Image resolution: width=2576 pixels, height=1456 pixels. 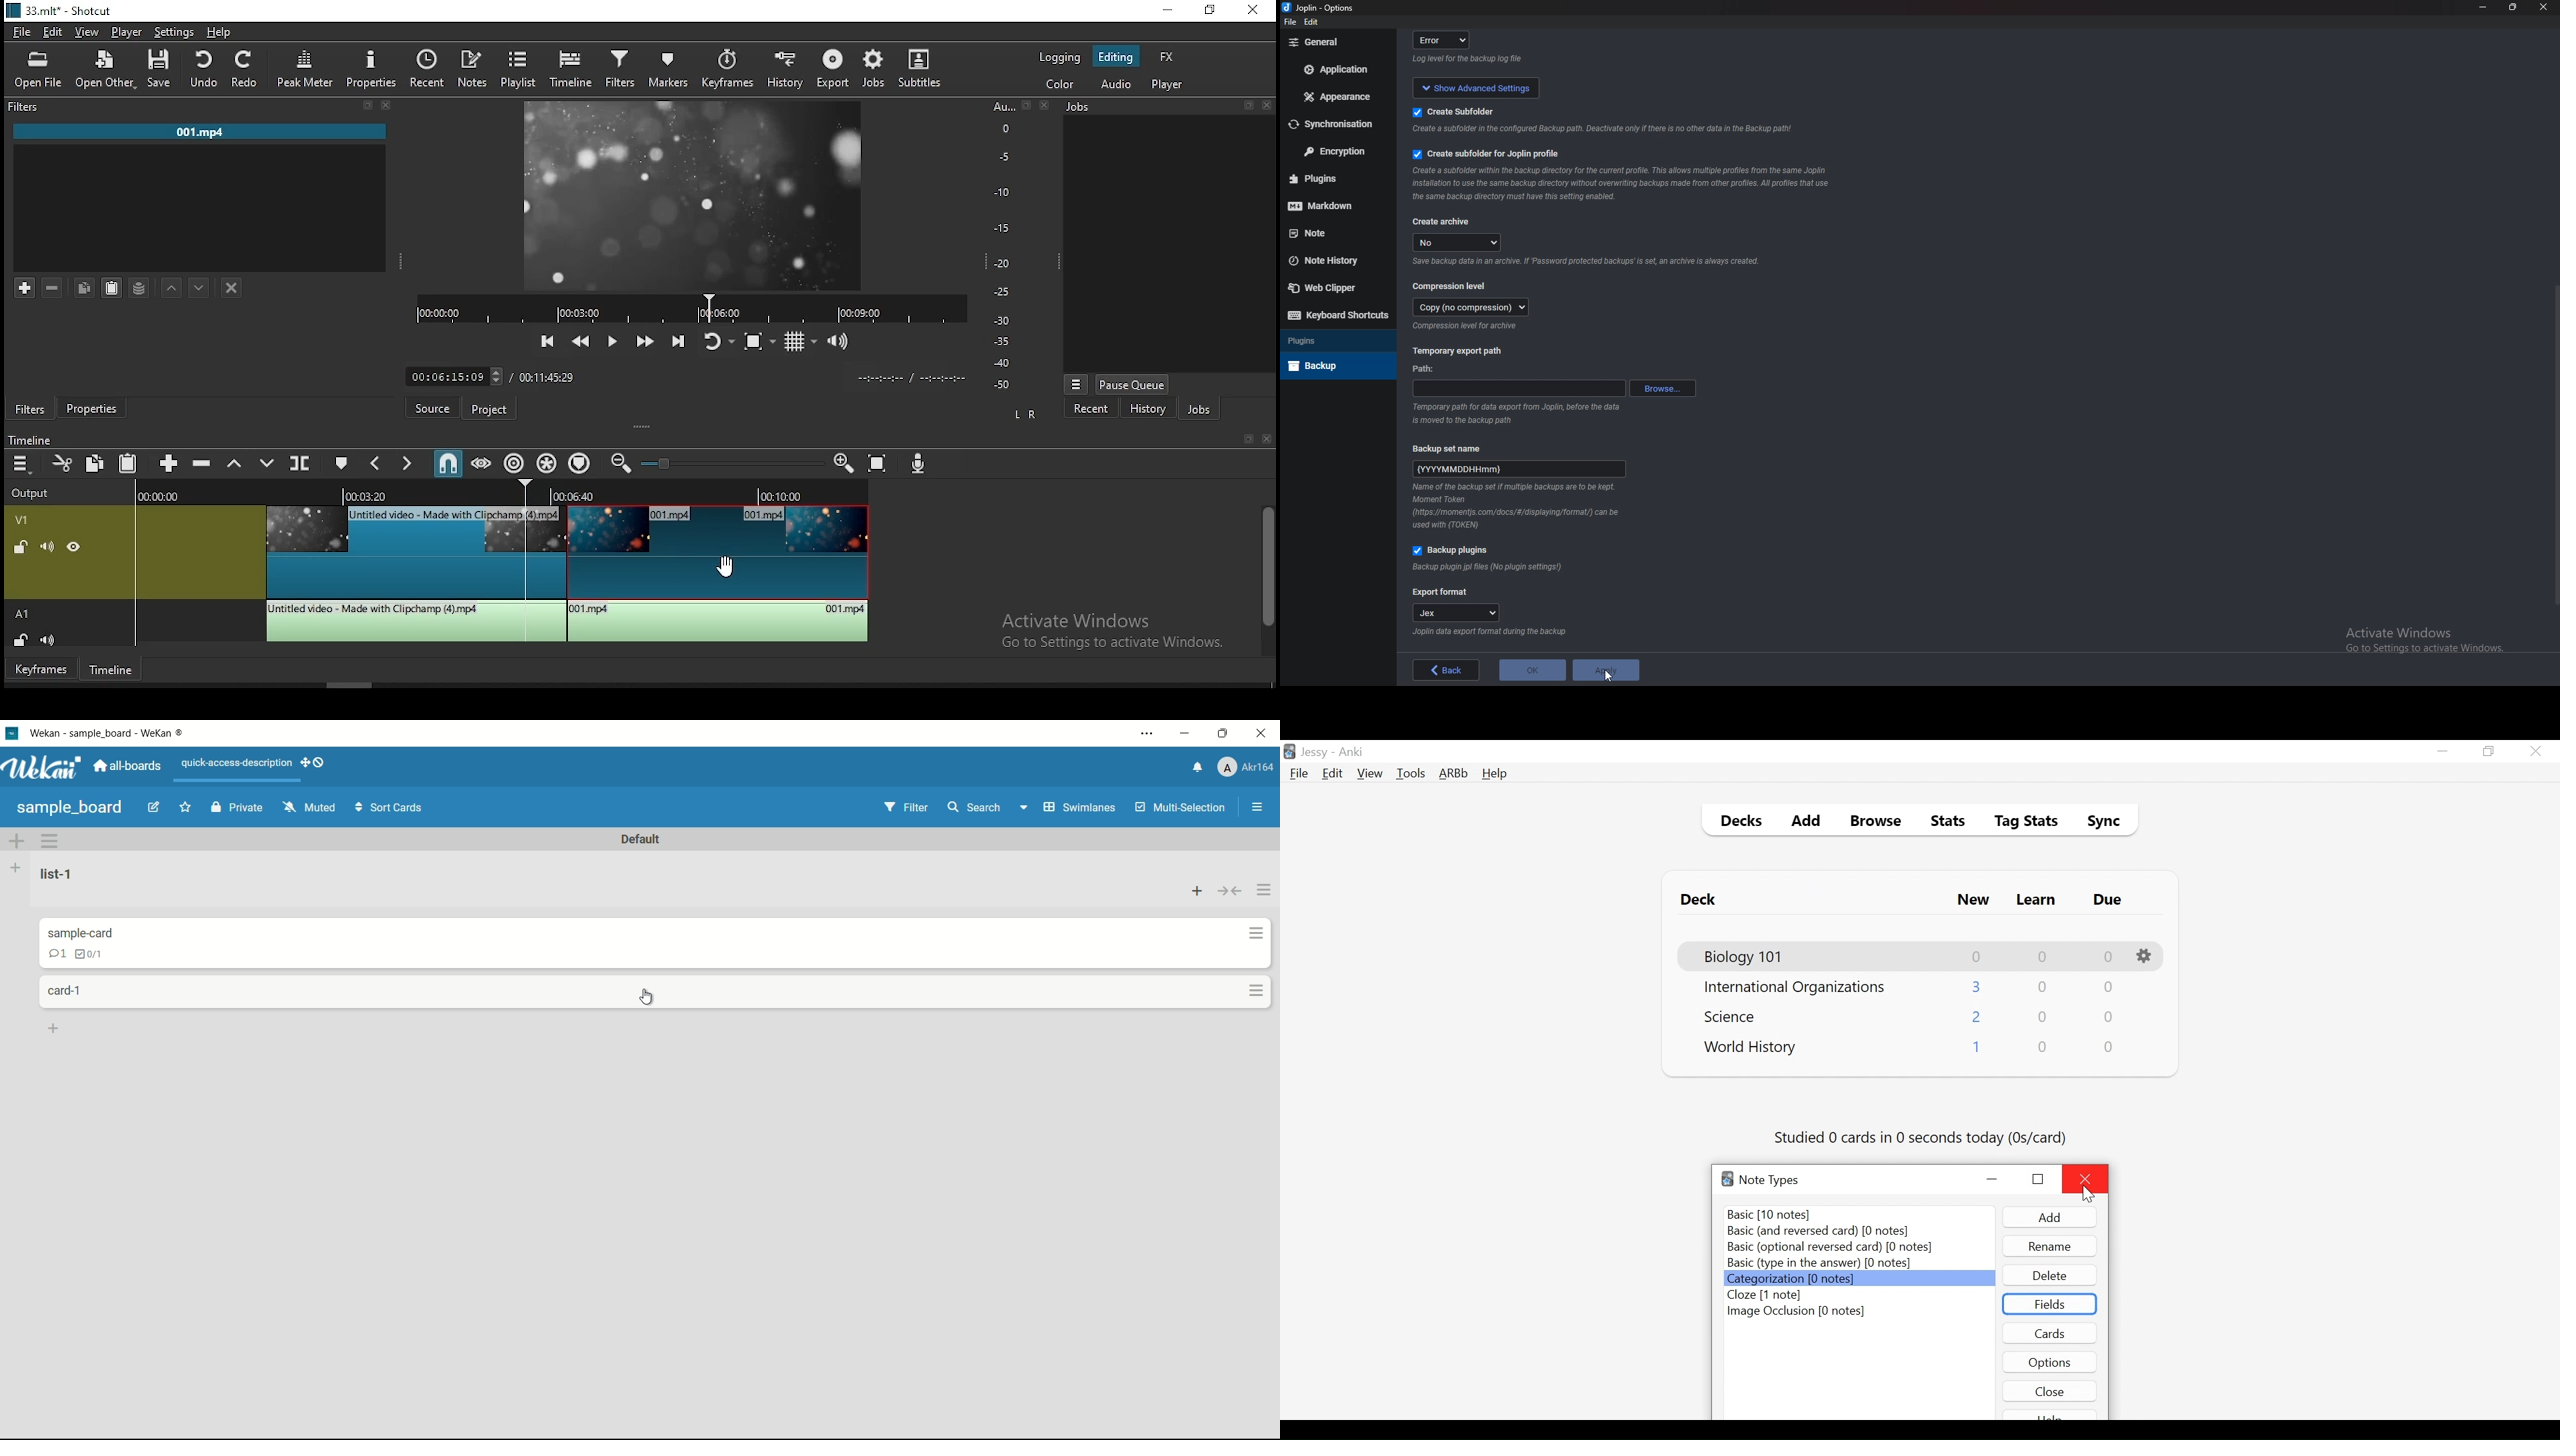 What do you see at coordinates (691, 307) in the screenshot?
I see `video progress bar` at bounding box center [691, 307].